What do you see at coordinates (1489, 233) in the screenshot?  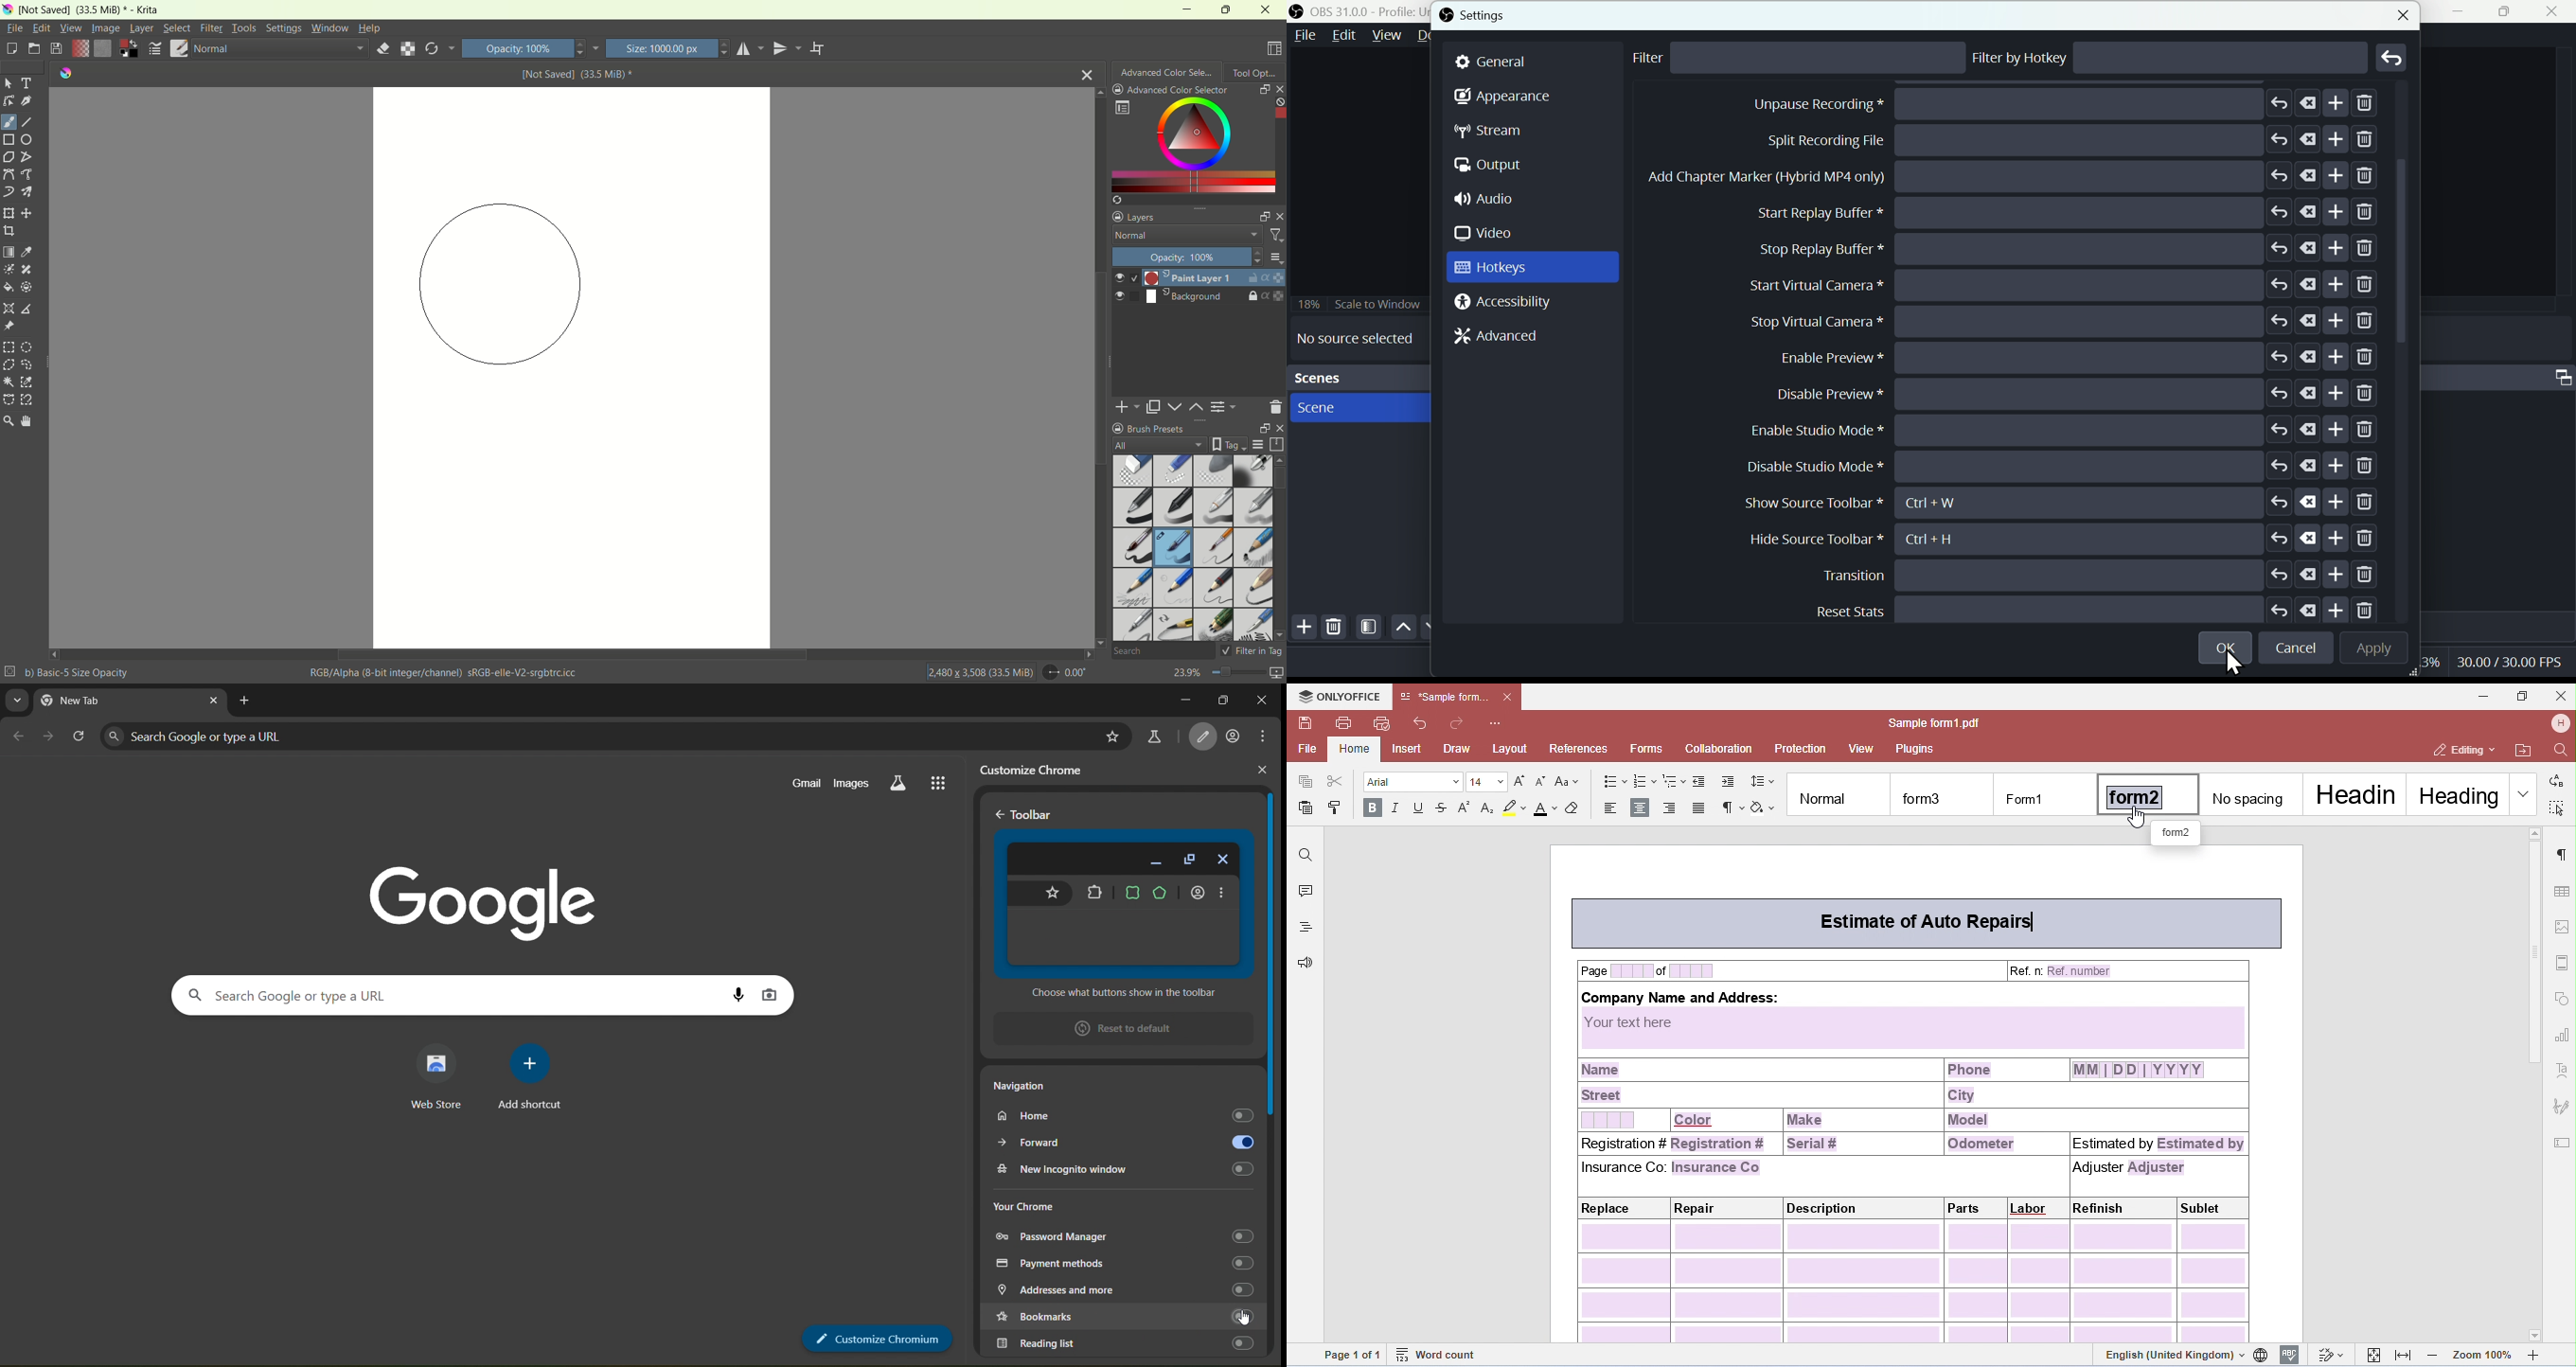 I see `Video` at bounding box center [1489, 233].